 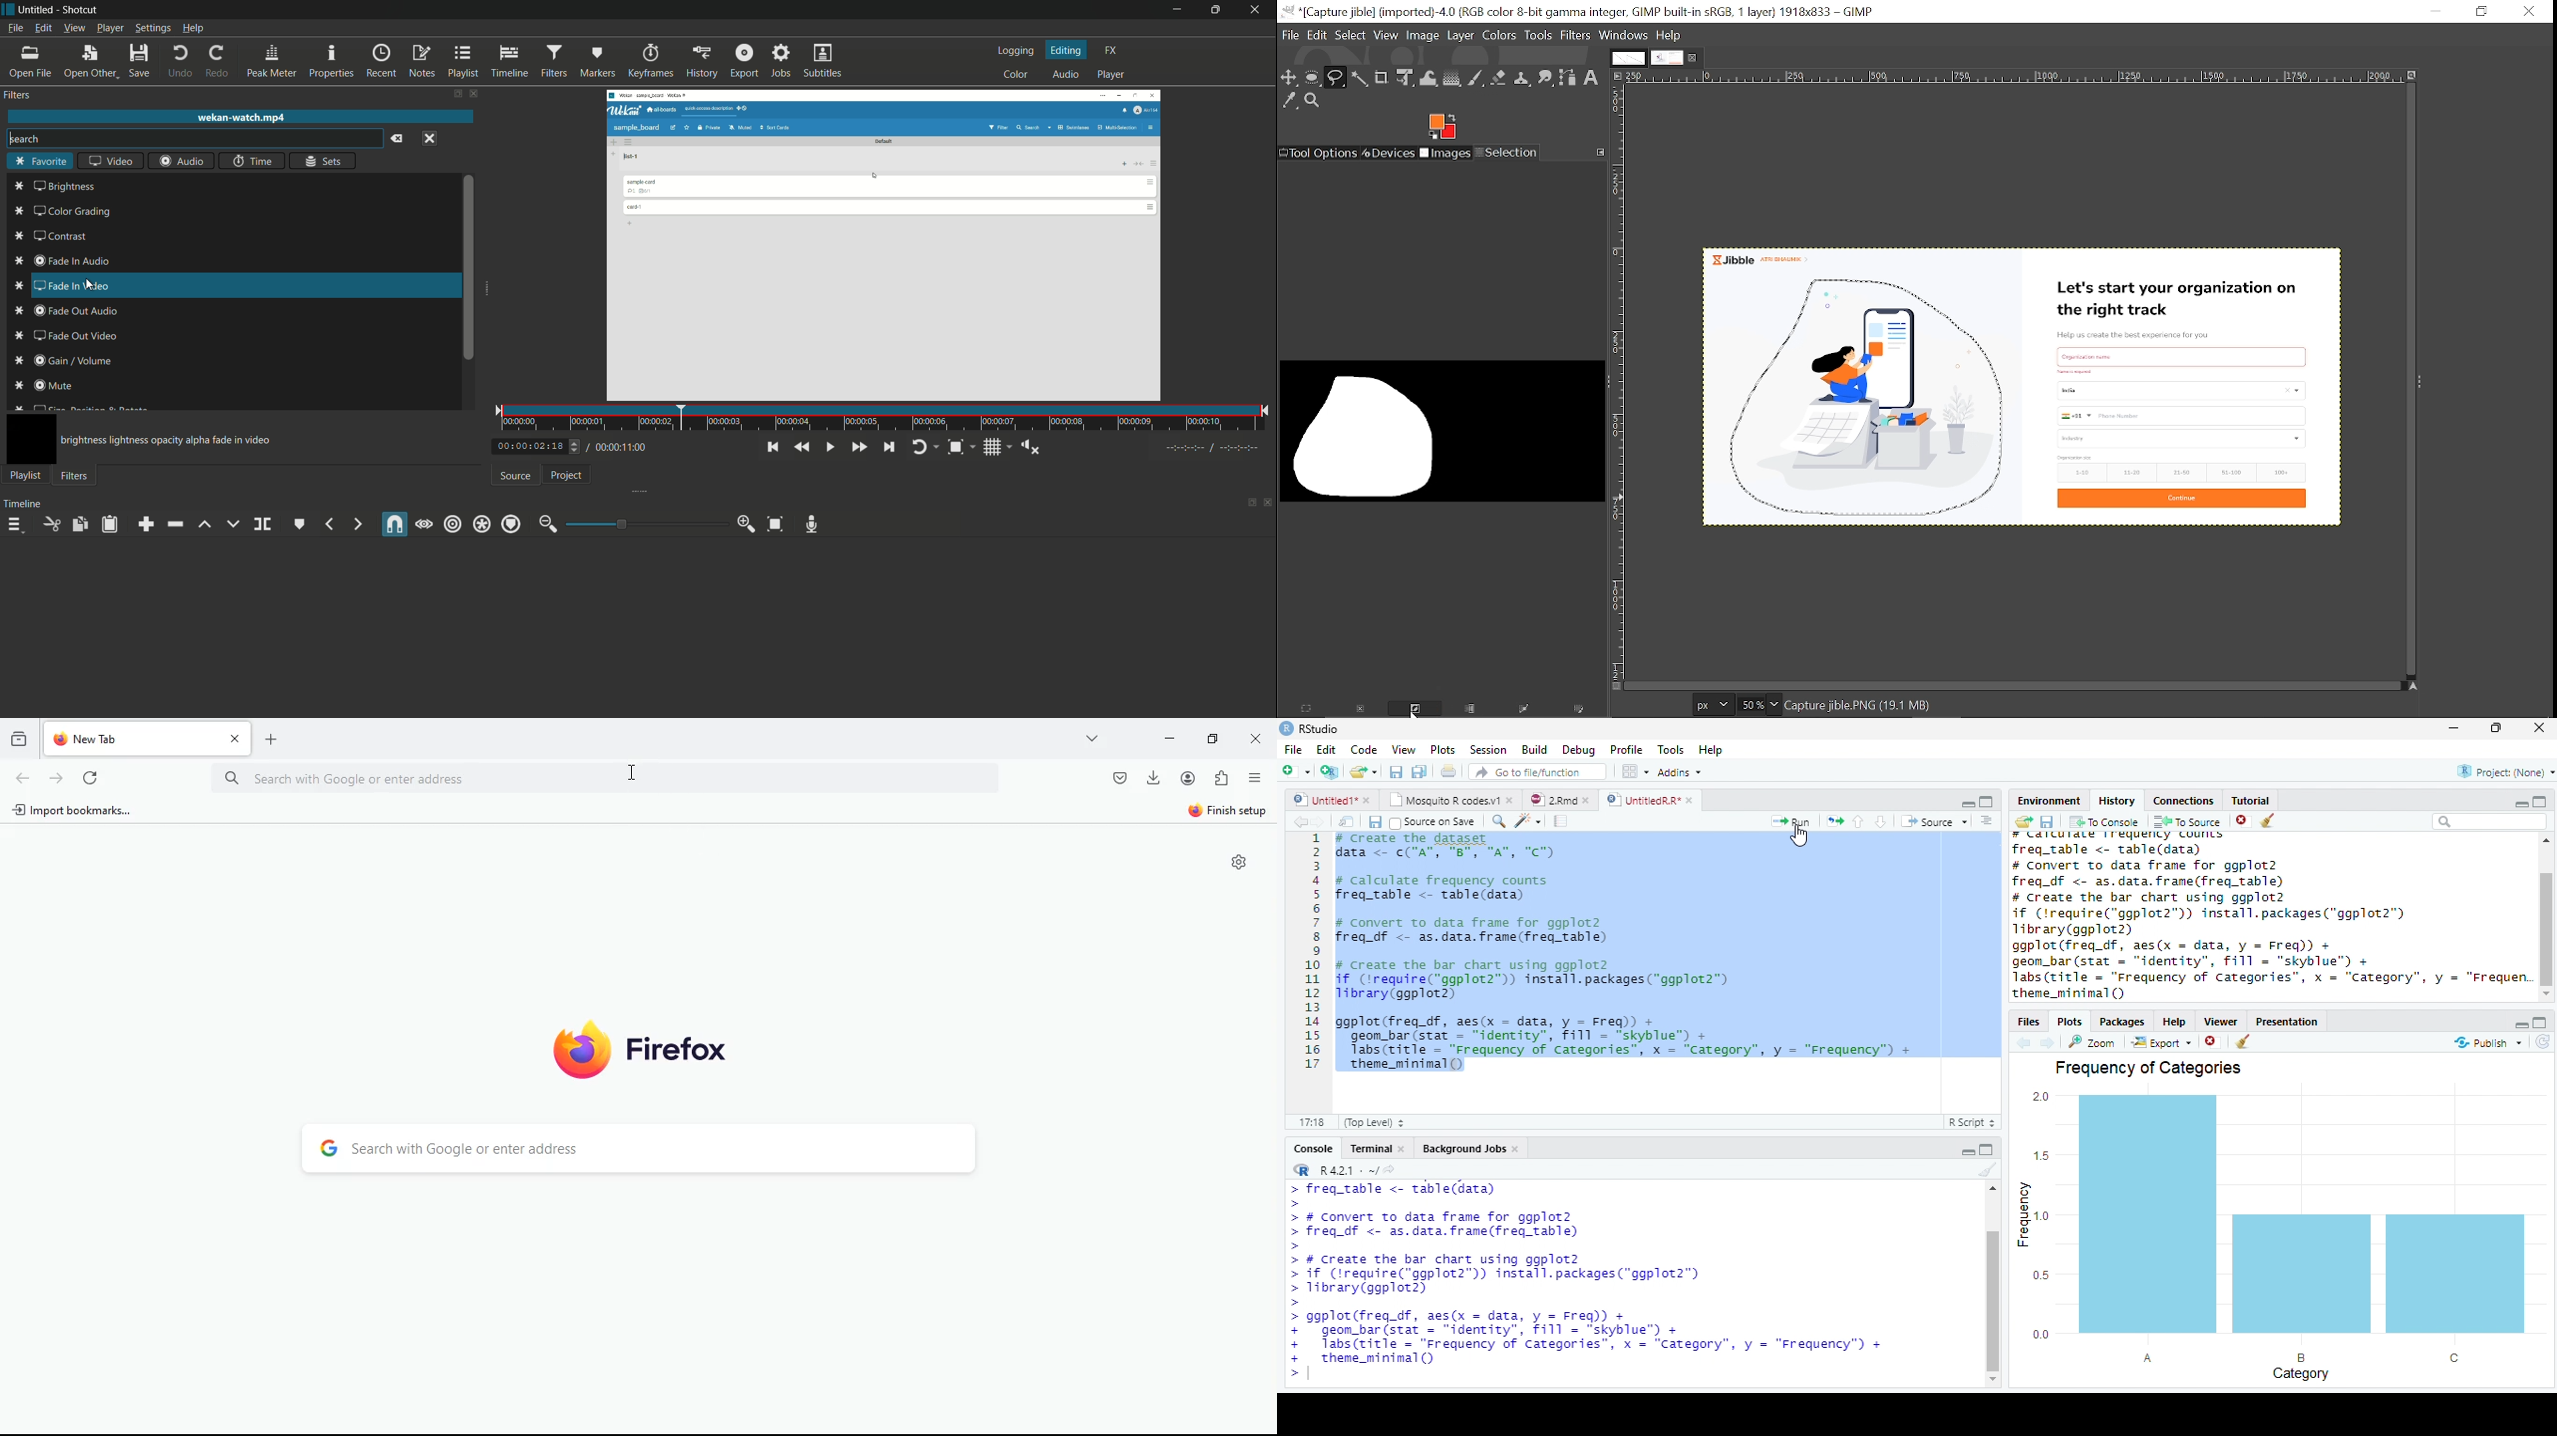 I want to click on Scrollbar, so click(x=2549, y=917).